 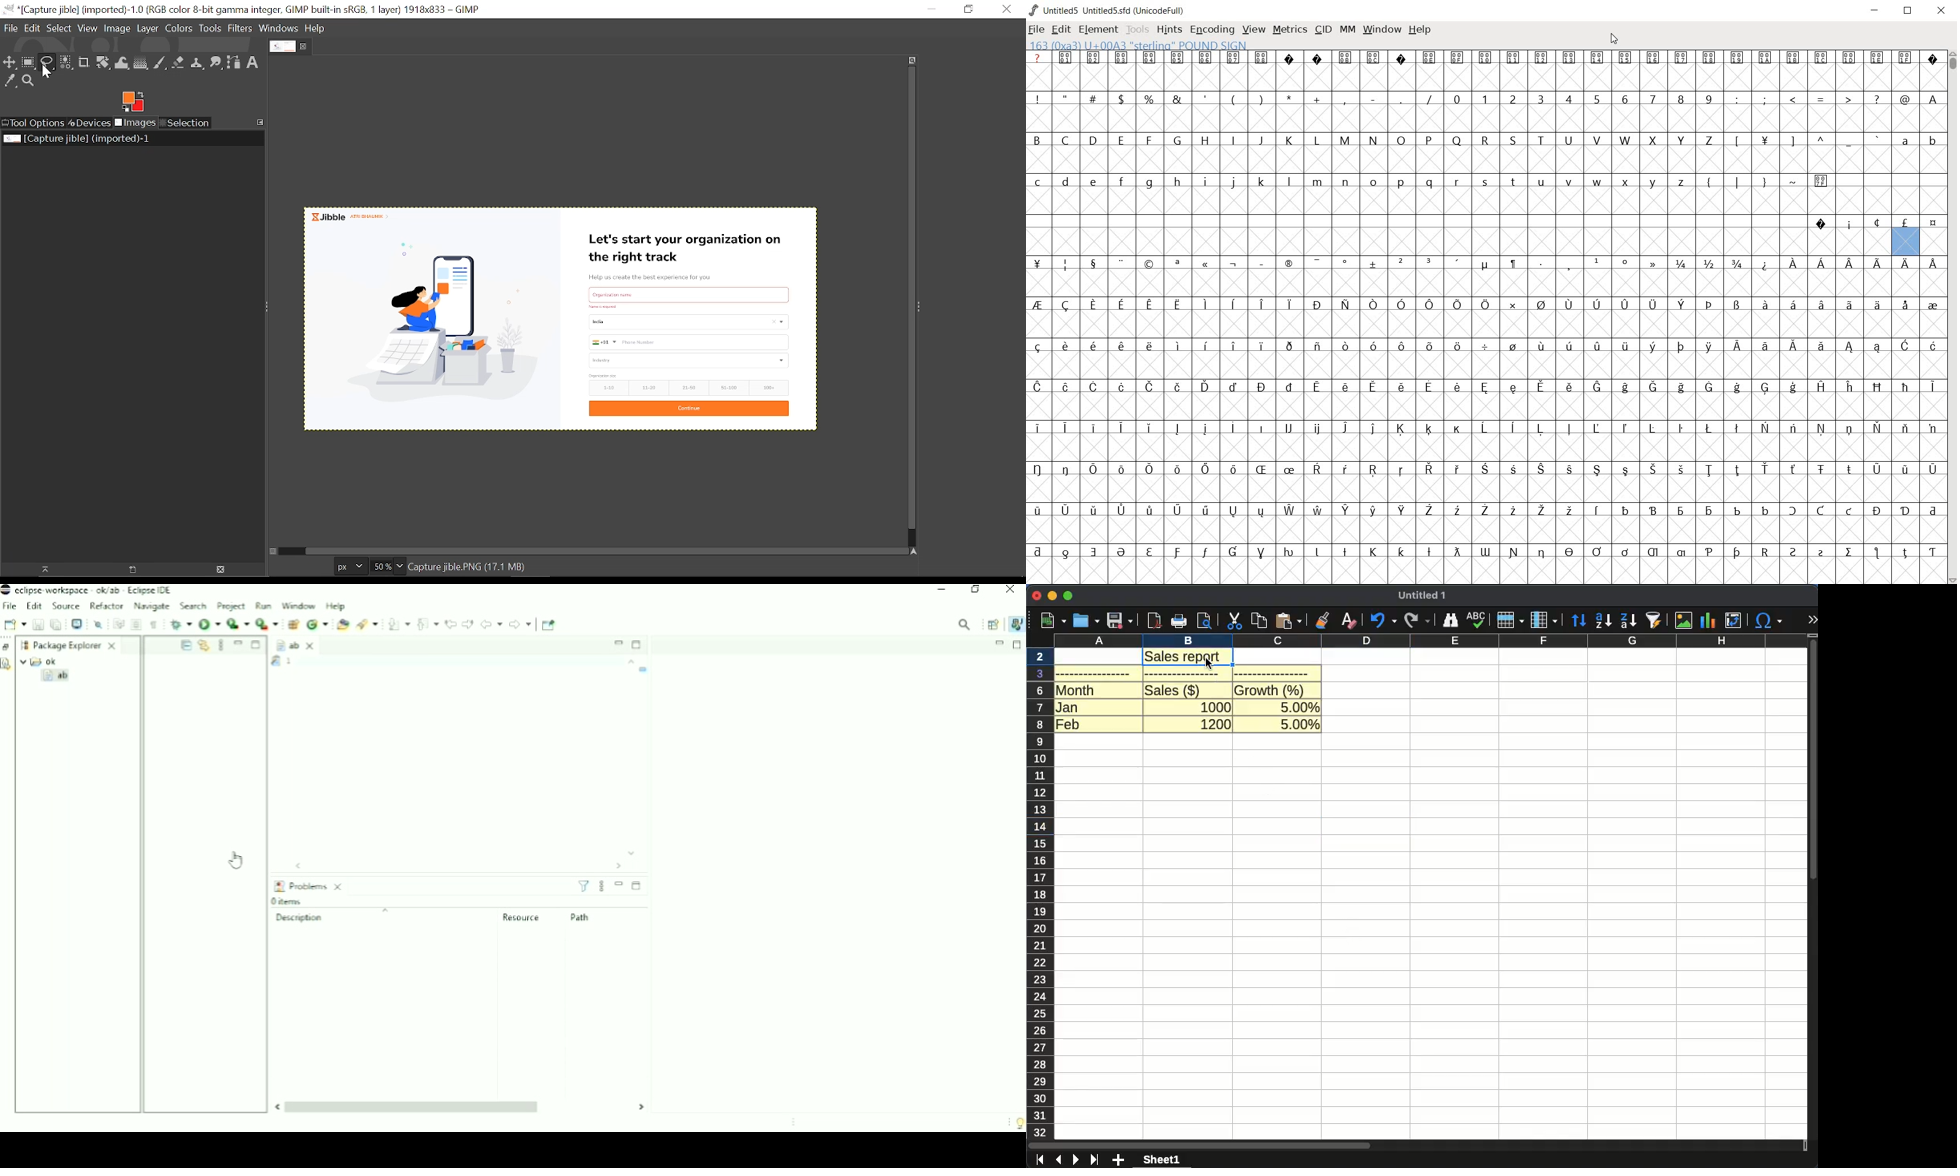 What do you see at coordinates (239, 623) in the screenshot?
I see `Coverage` at bounding box center [239, 623].